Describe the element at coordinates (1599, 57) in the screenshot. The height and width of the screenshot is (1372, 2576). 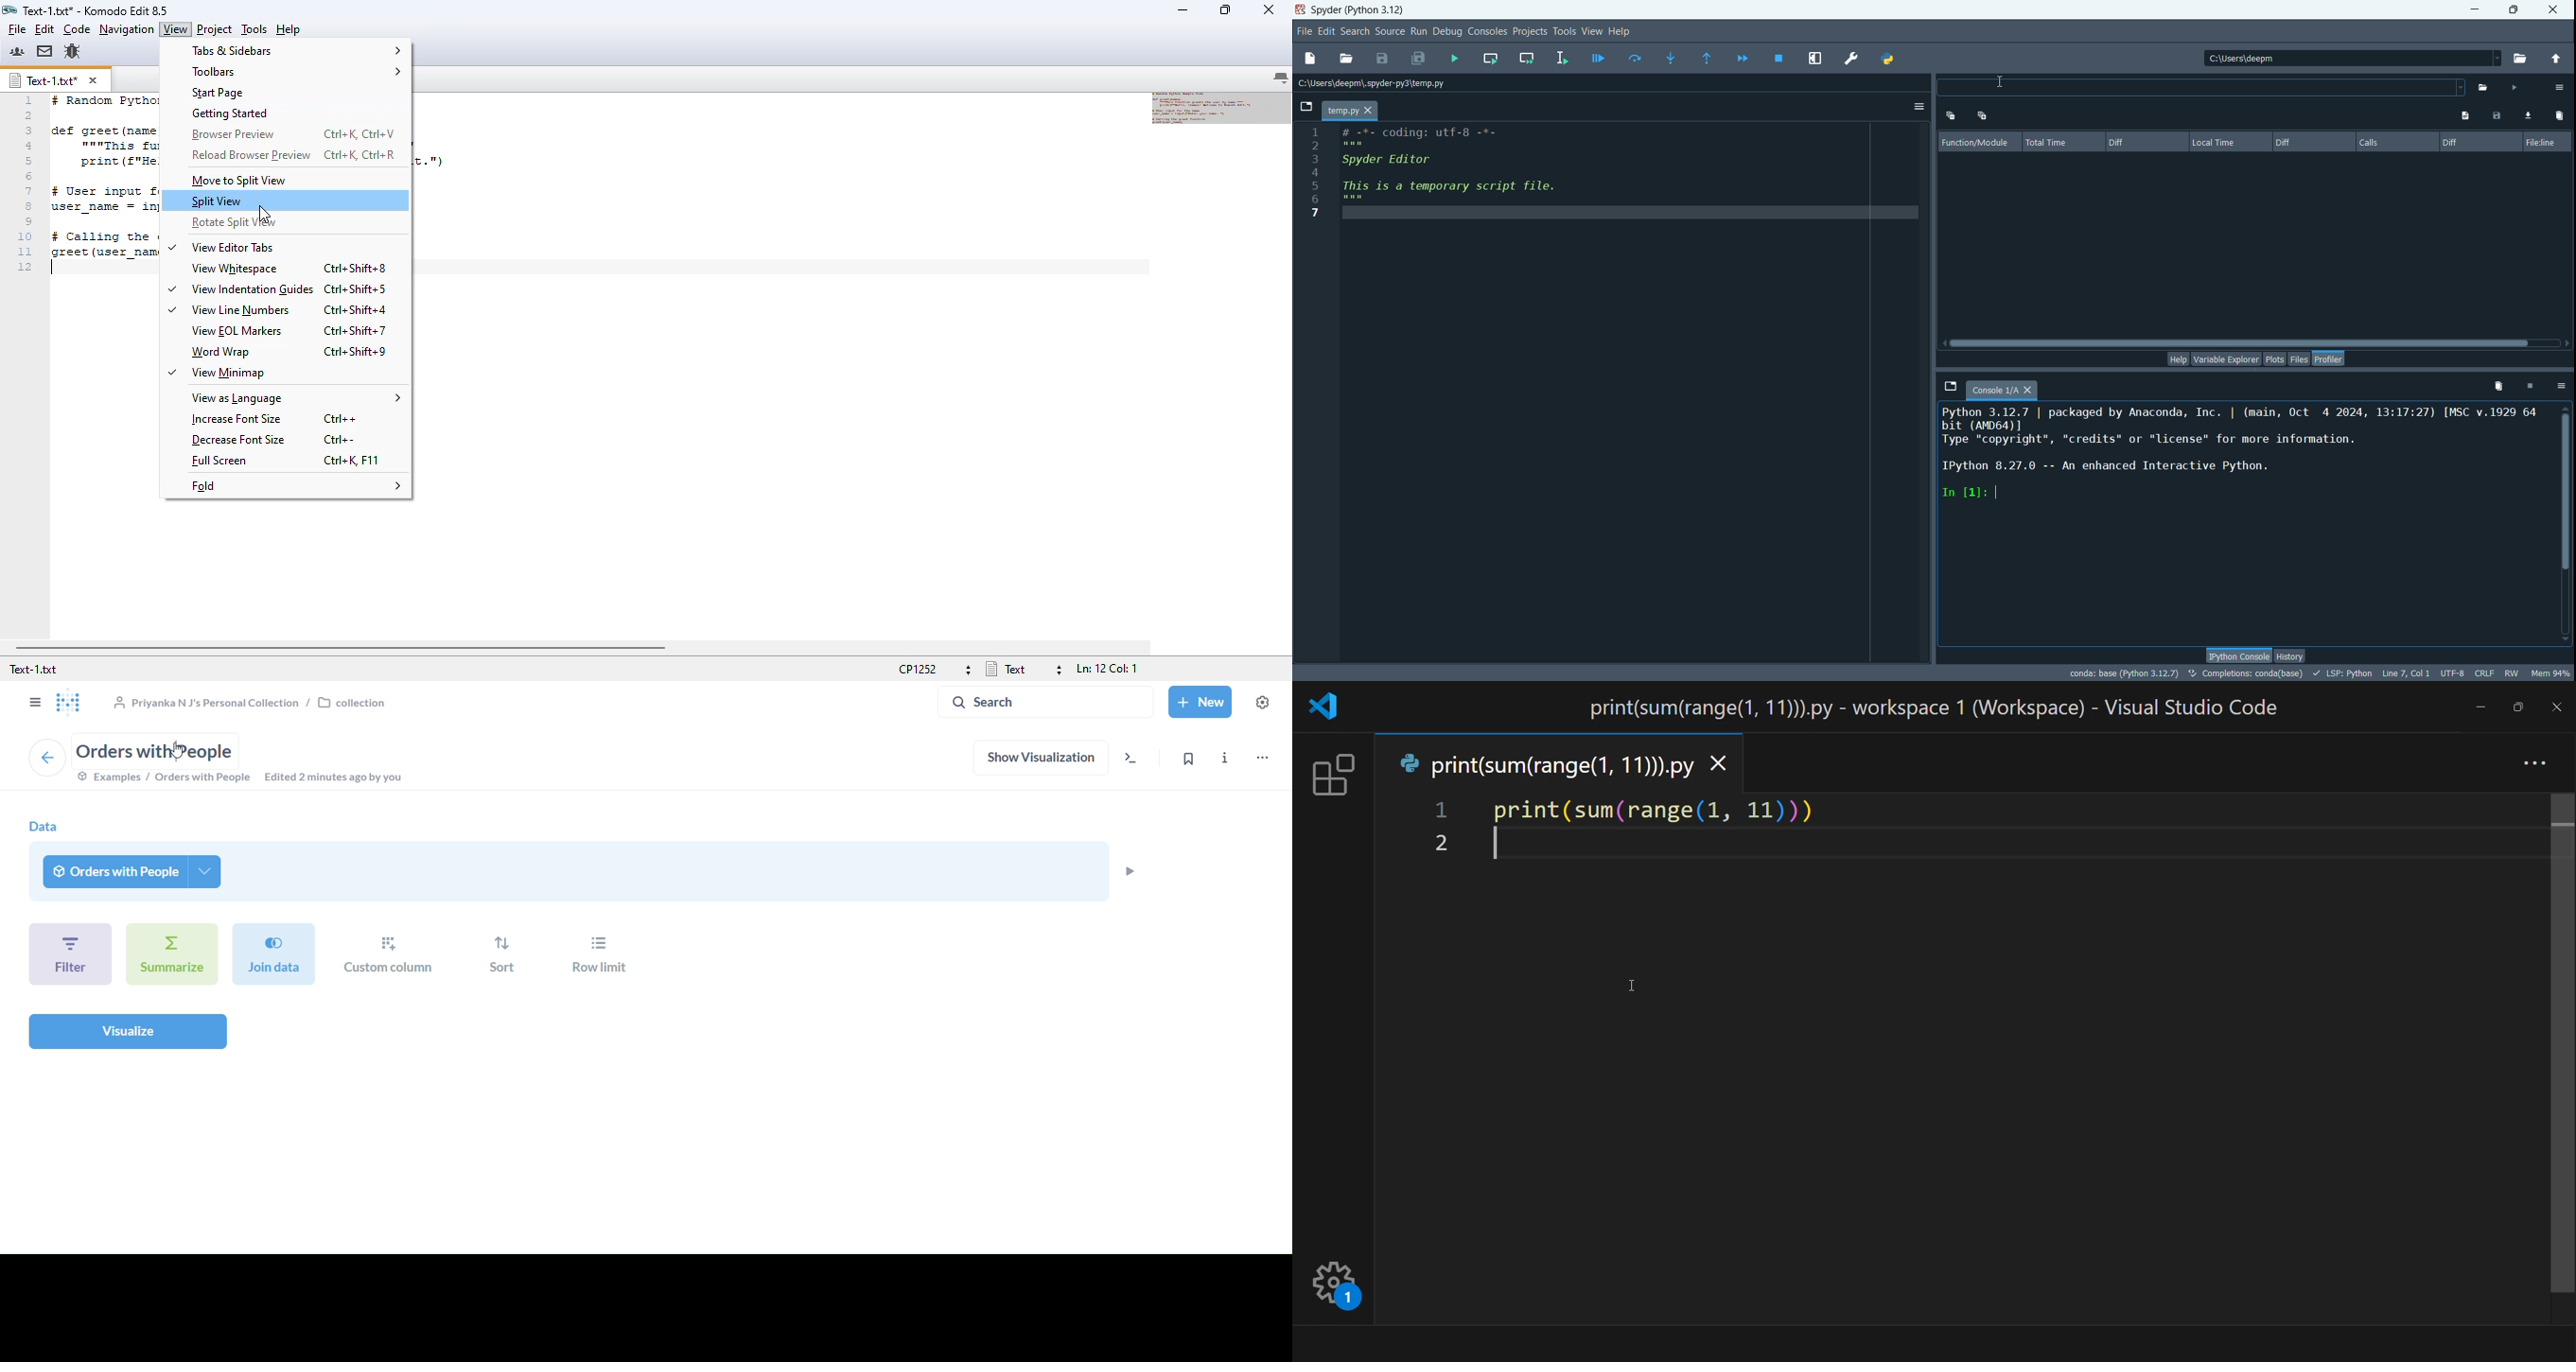
I see `debug files` at that location.